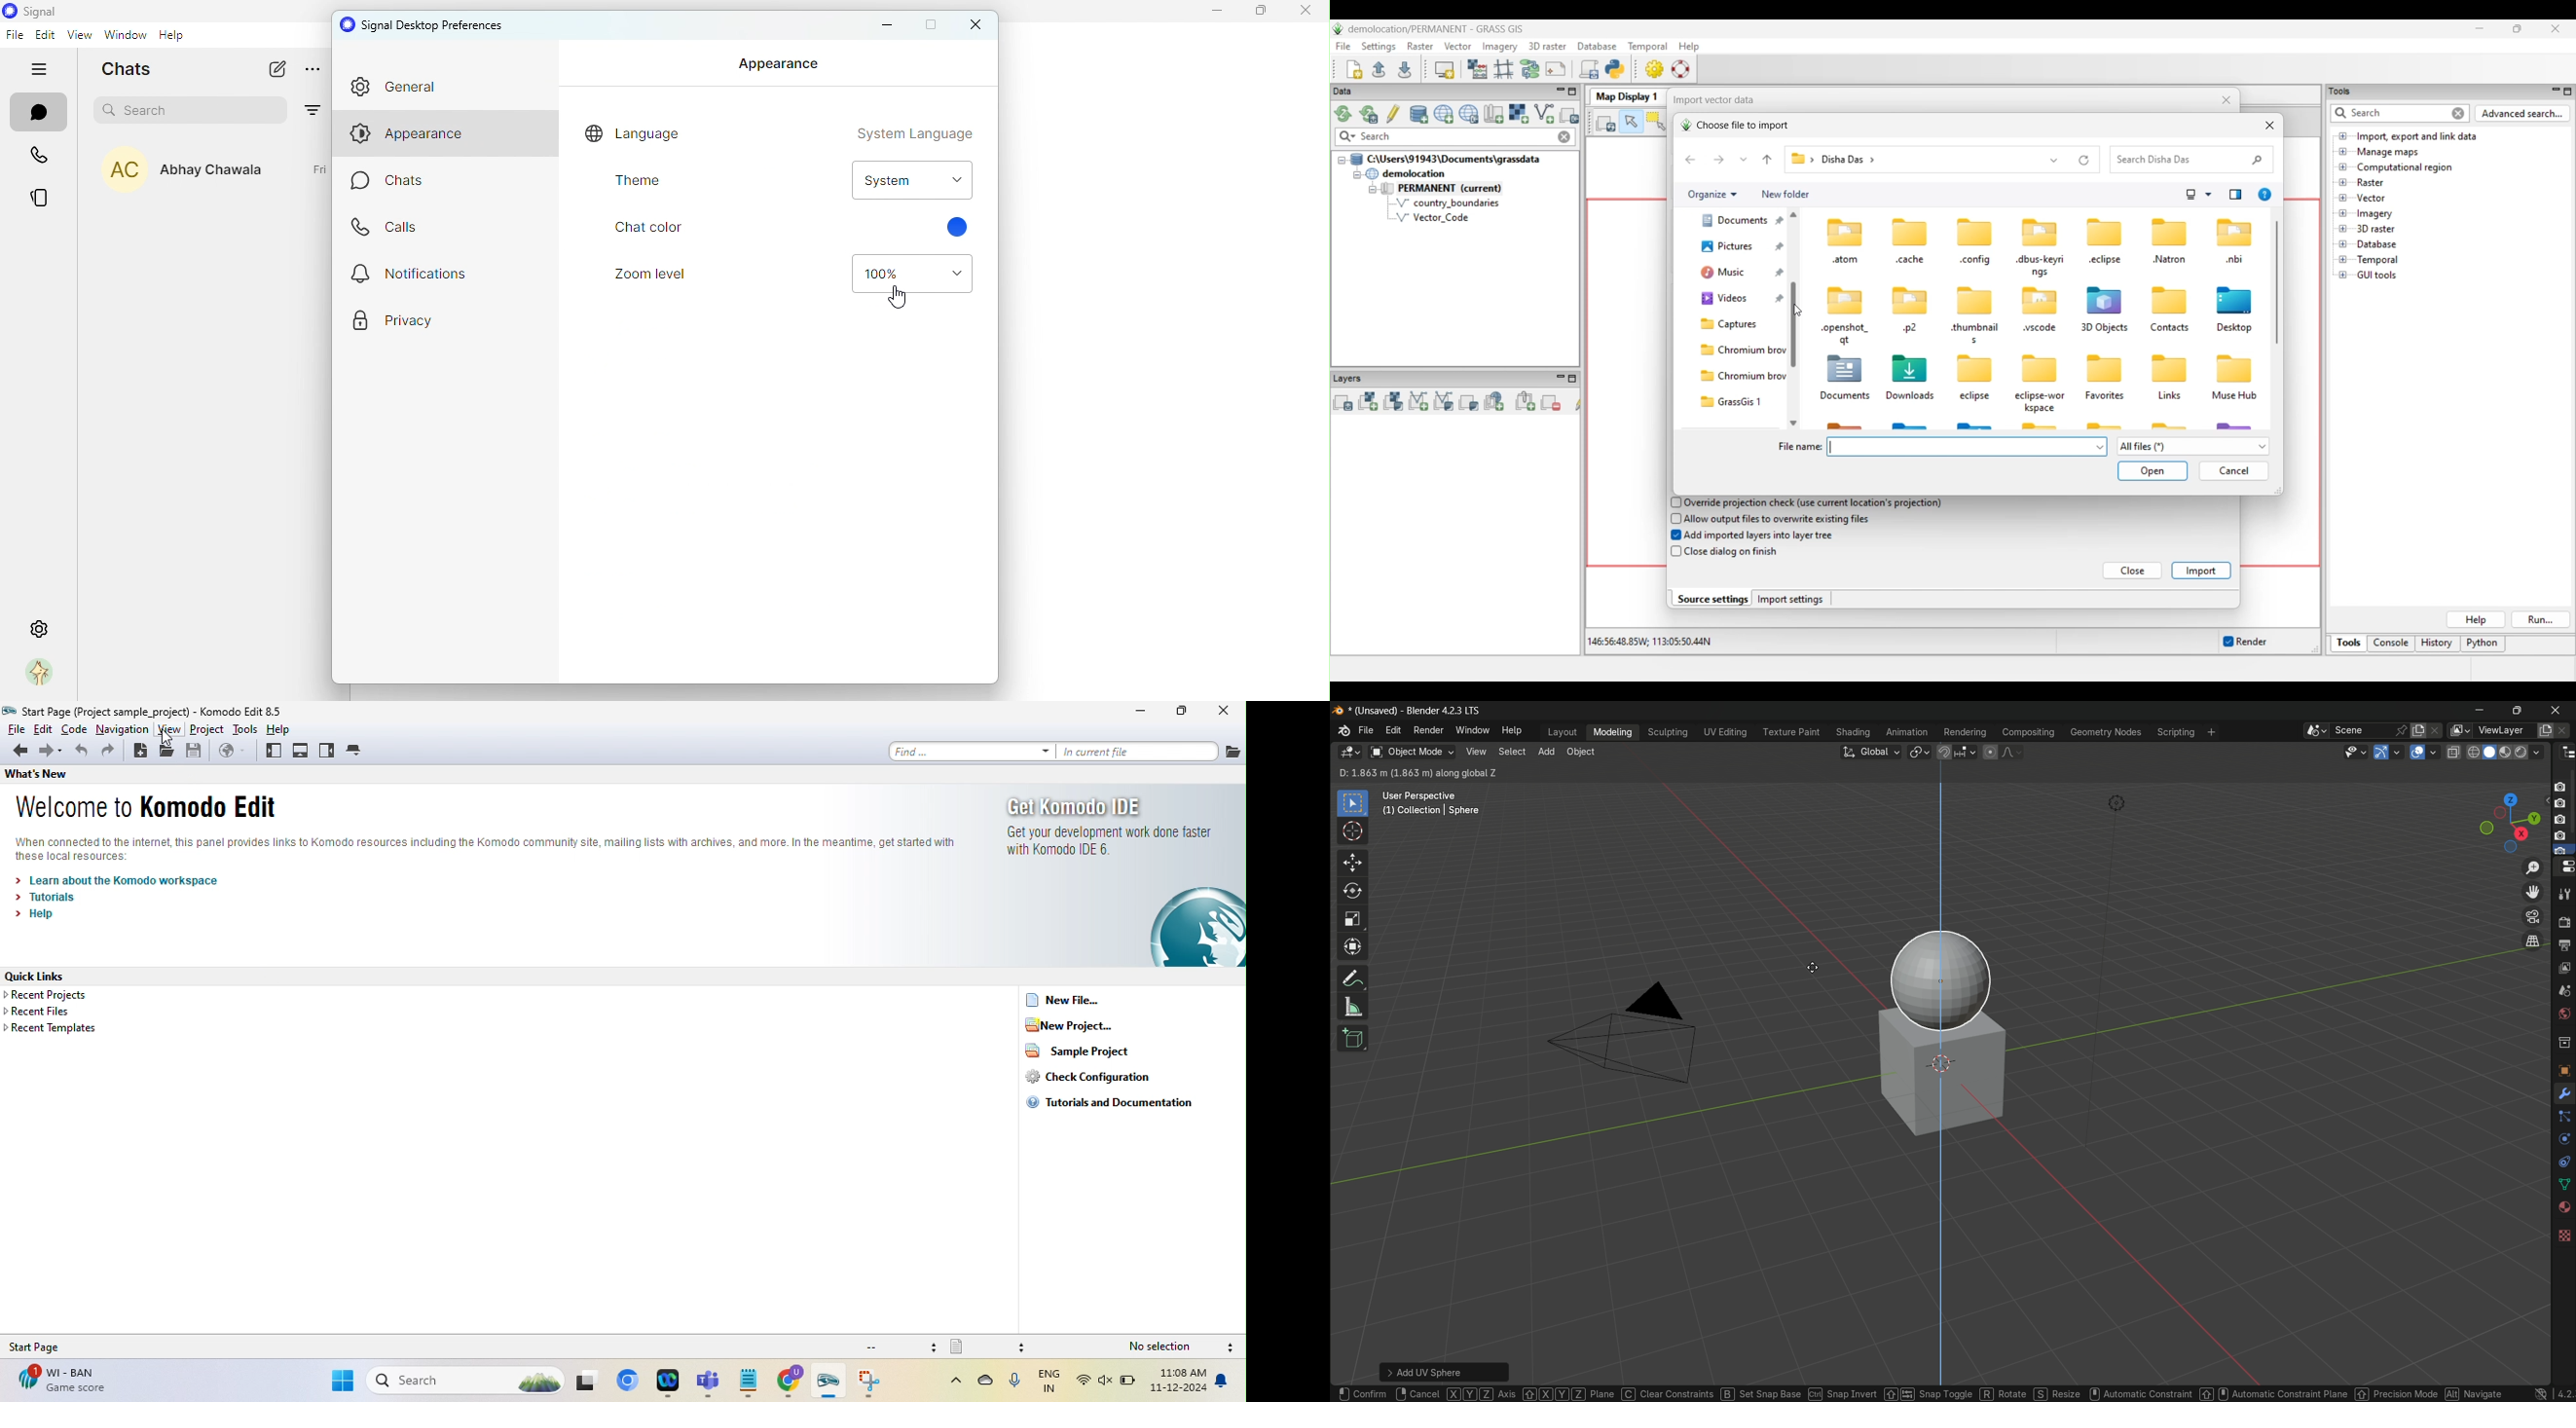 This screenshot has width=2576, height=1428. Describe the element at coordinates (987, 1384) in the screenshot. I see `one drive` at that location.